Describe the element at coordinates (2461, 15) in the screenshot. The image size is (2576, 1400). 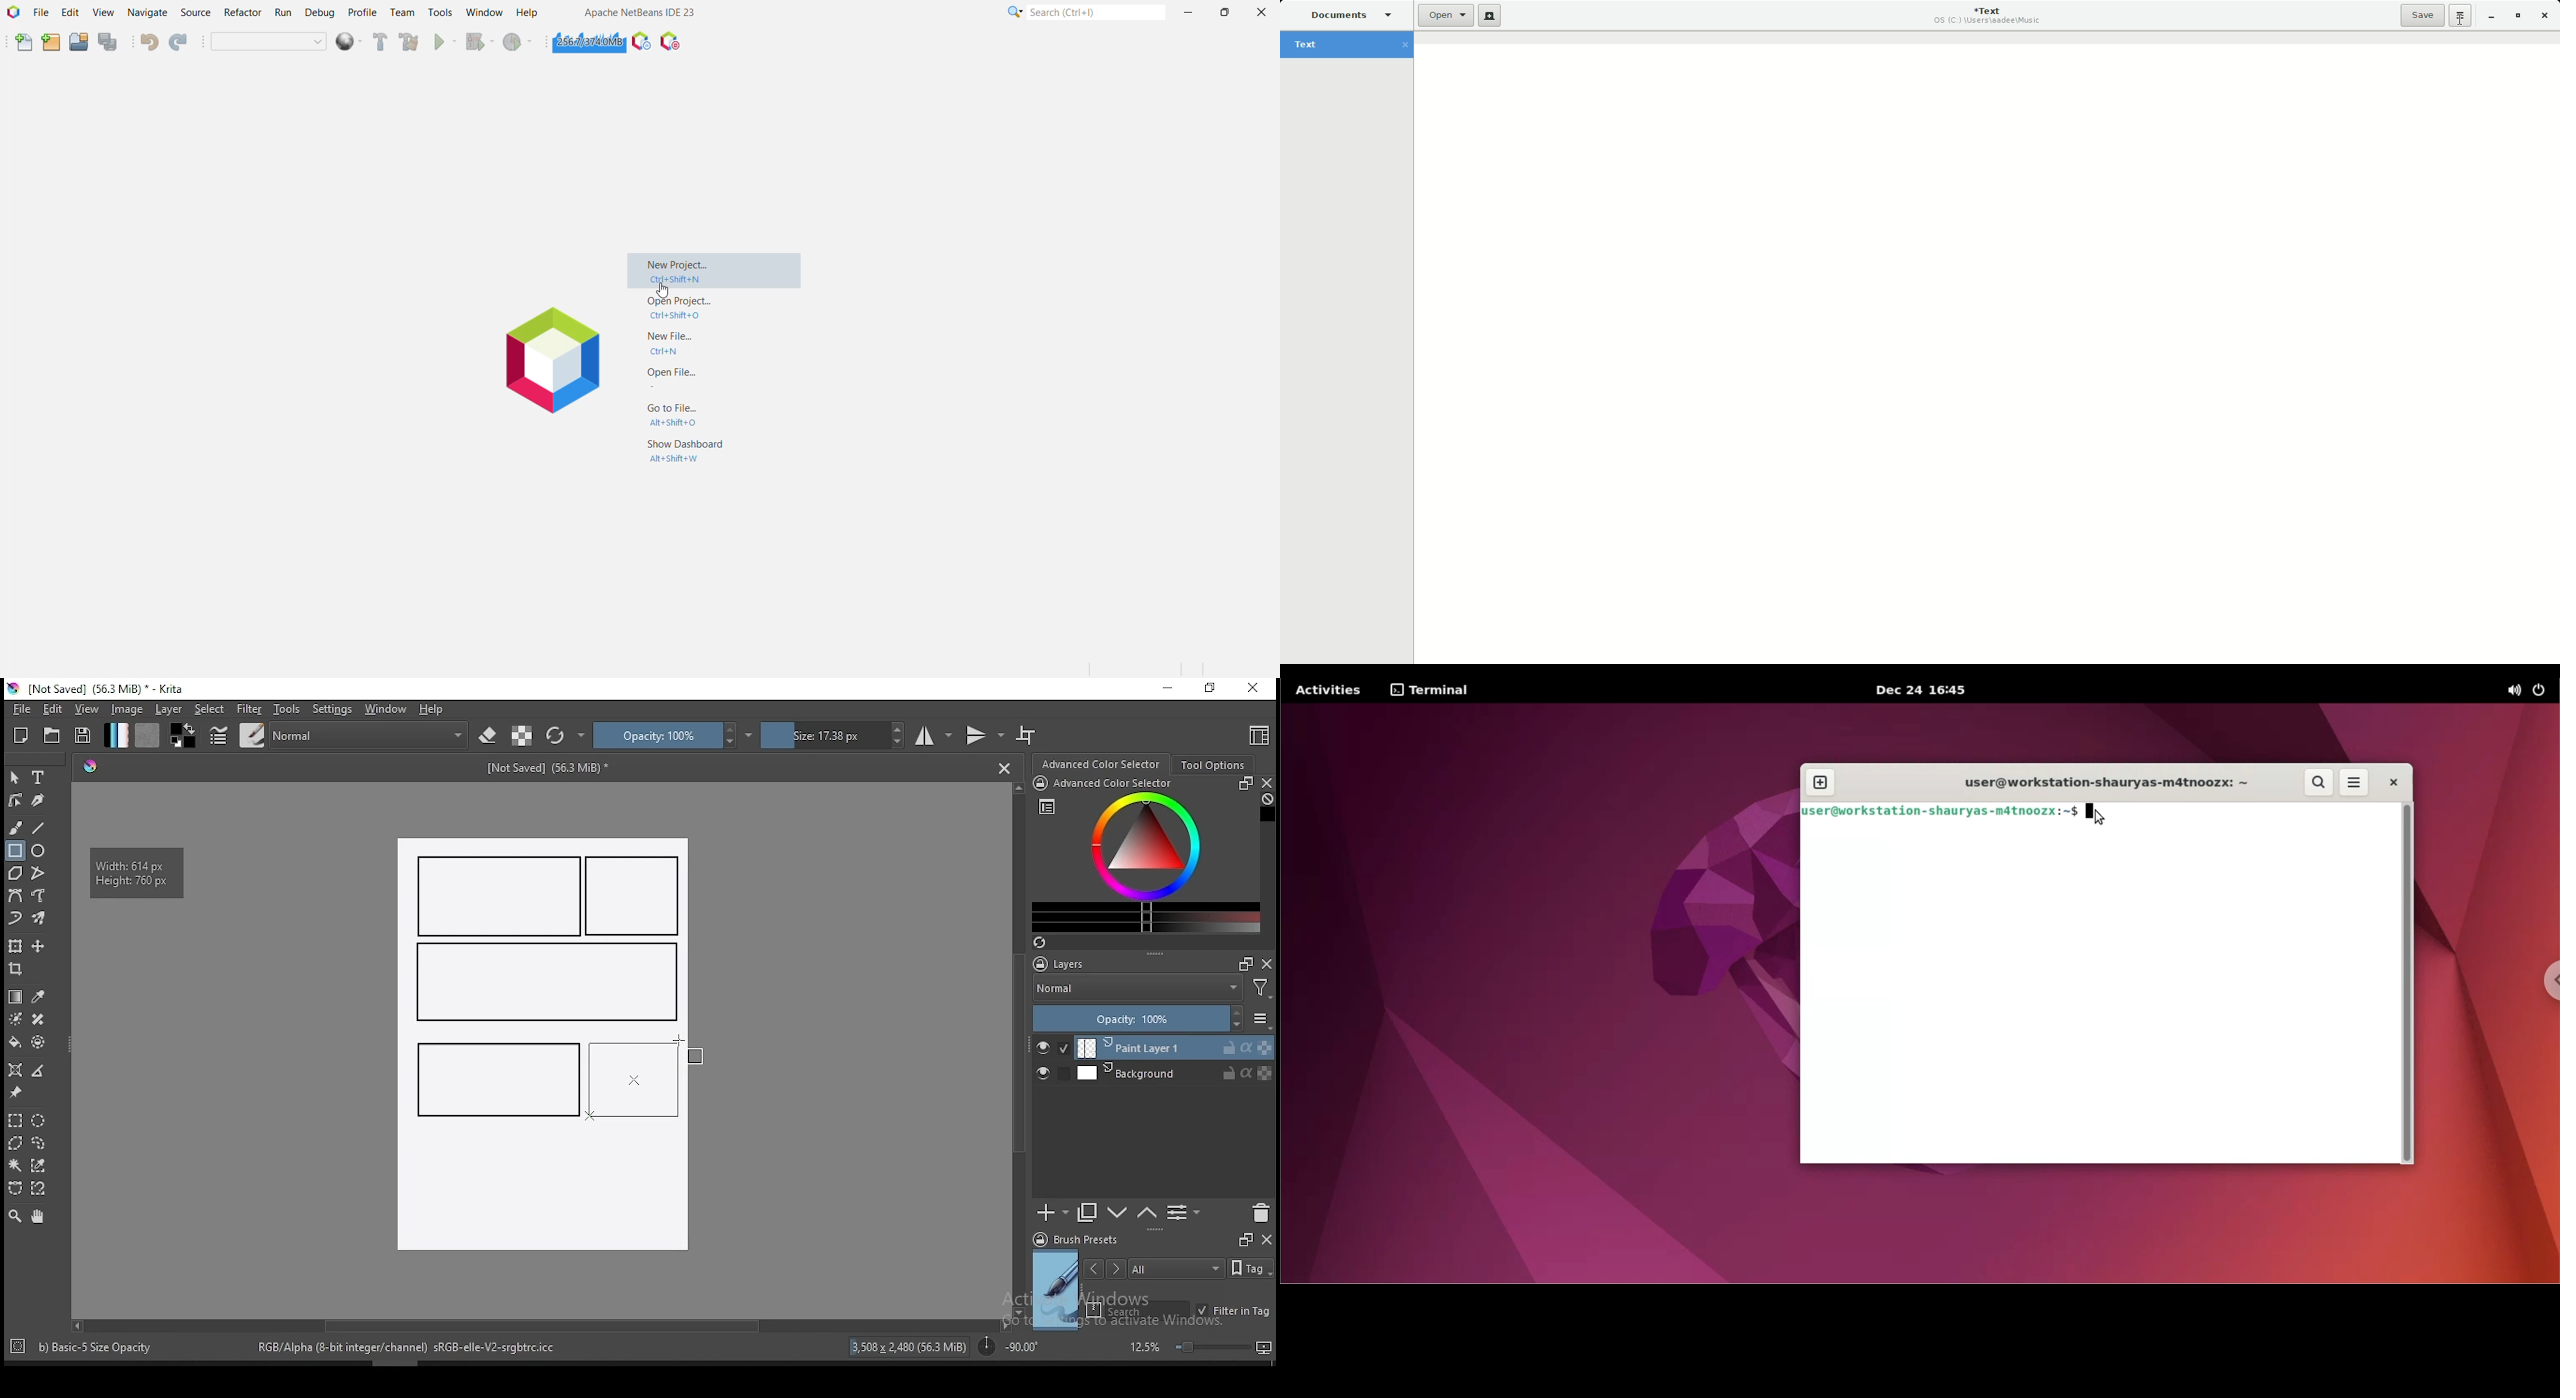
I see `Options` at that location.